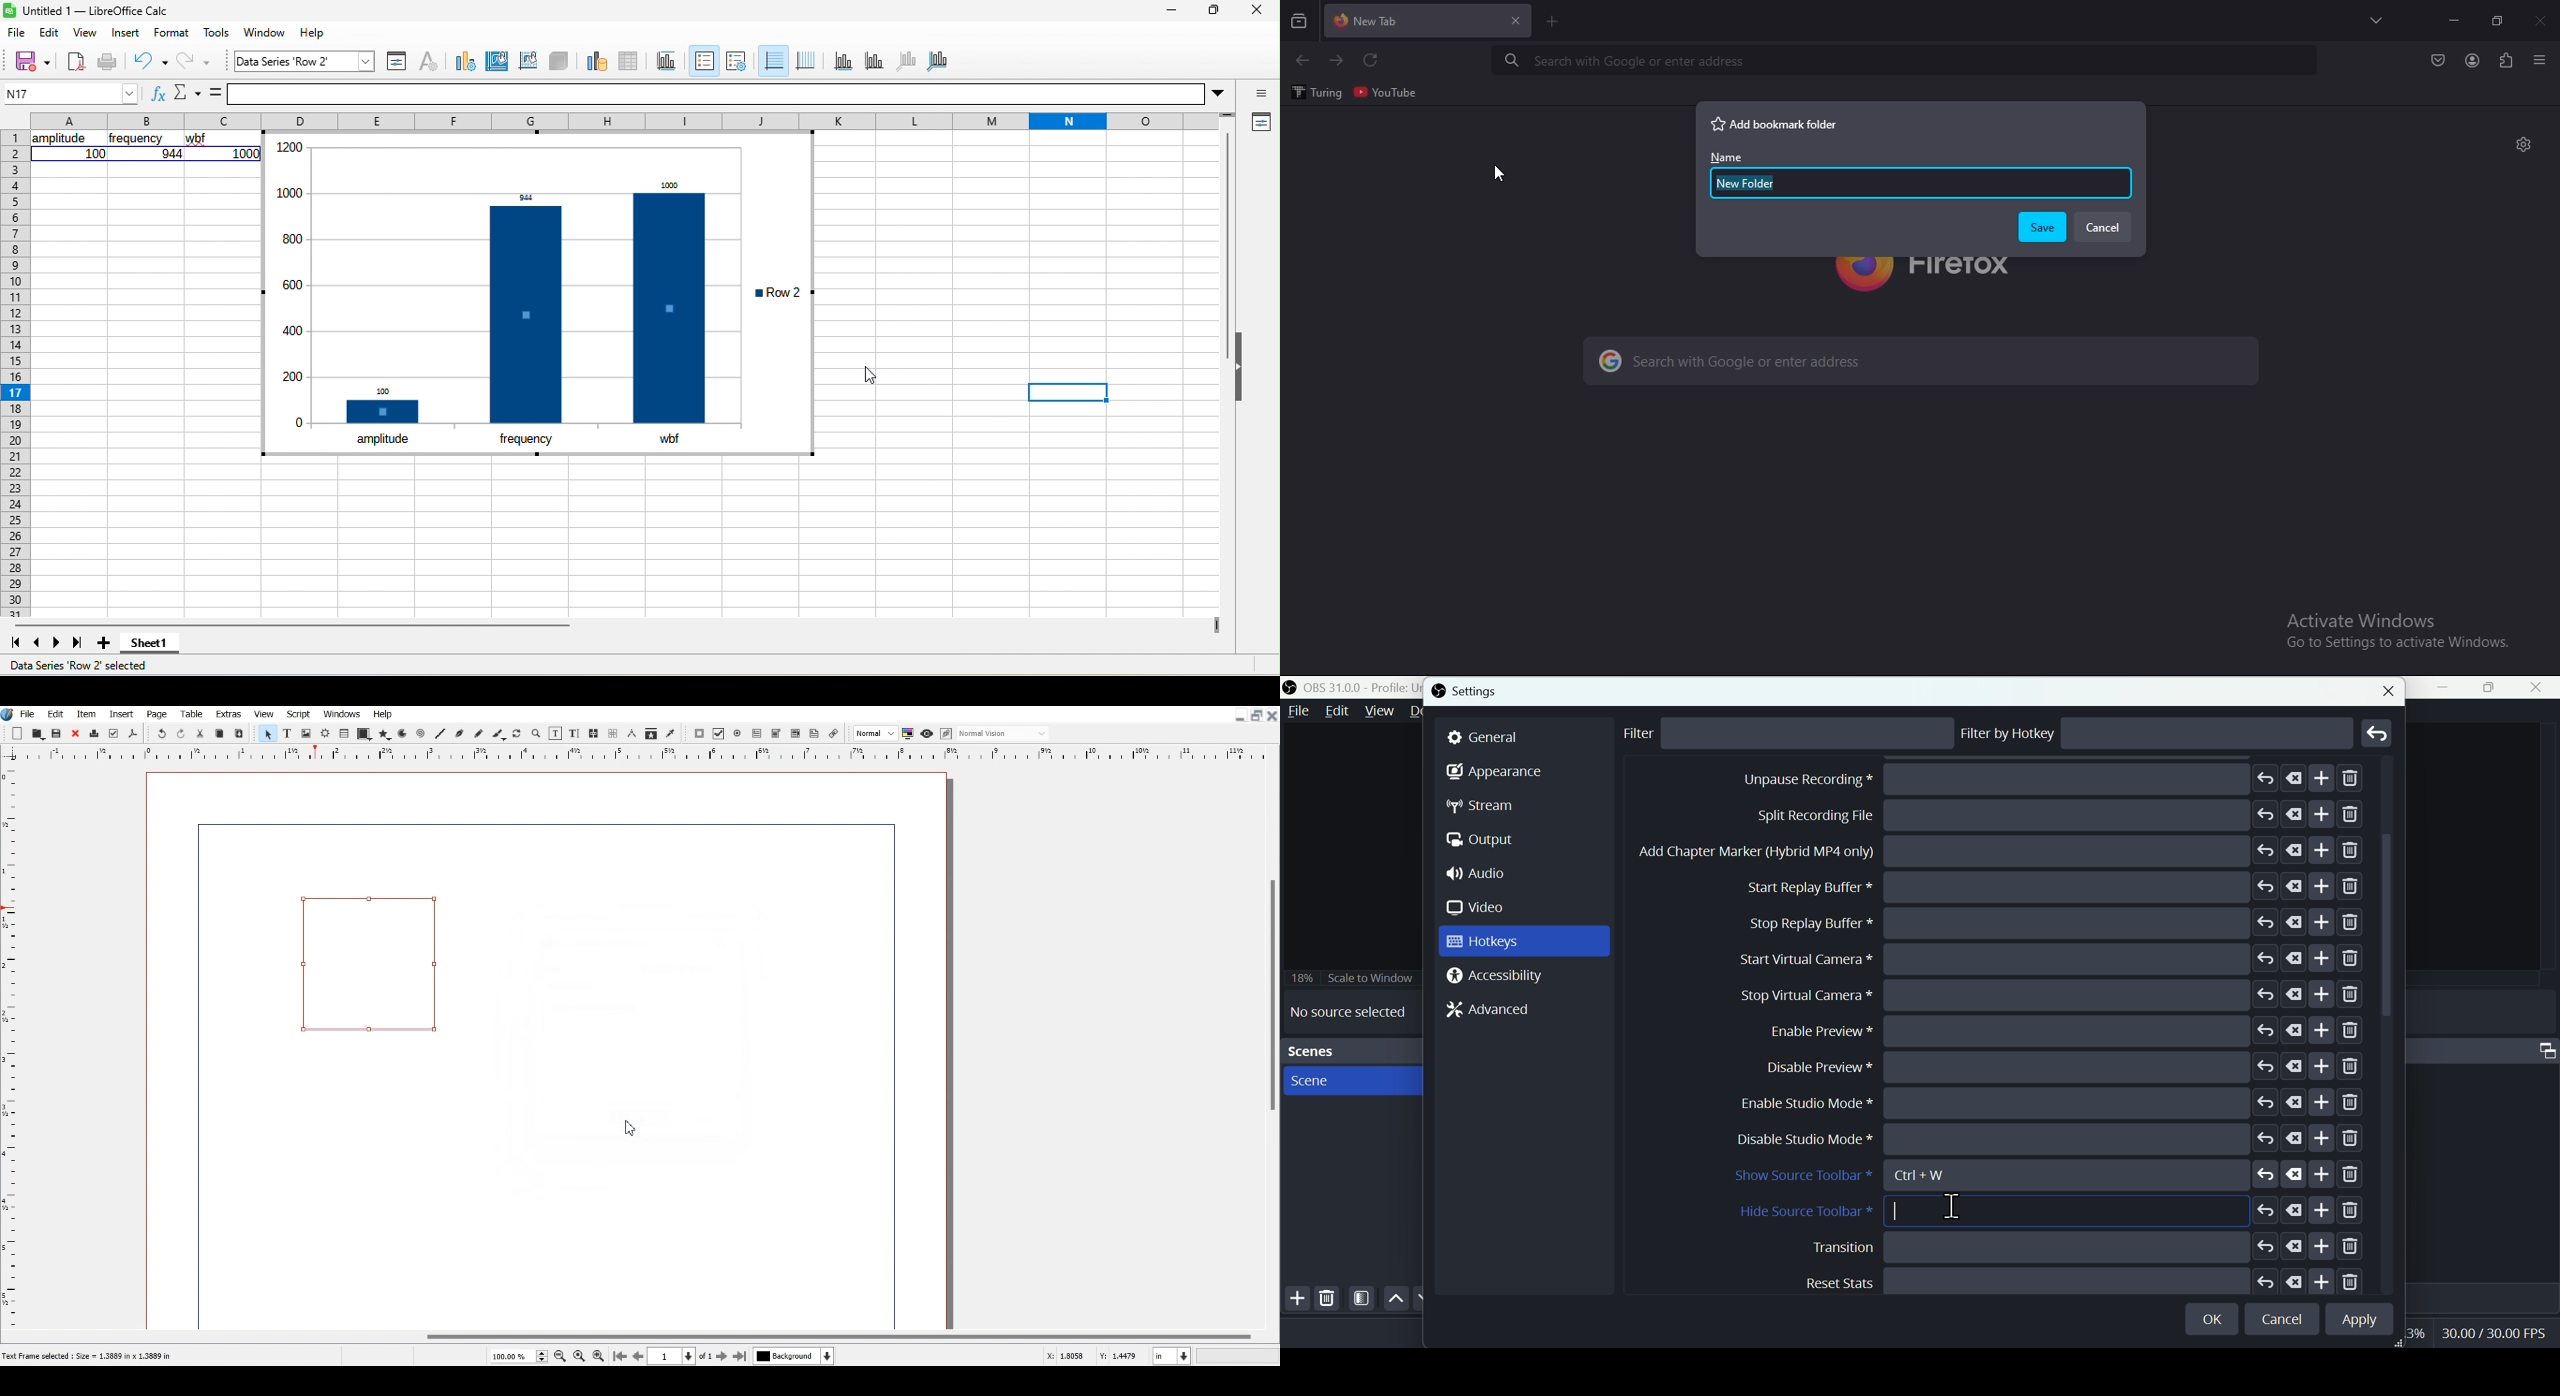 This screenshot has width=2576, height=1400. I want to click on Edit content of frame, so click(555, 733).